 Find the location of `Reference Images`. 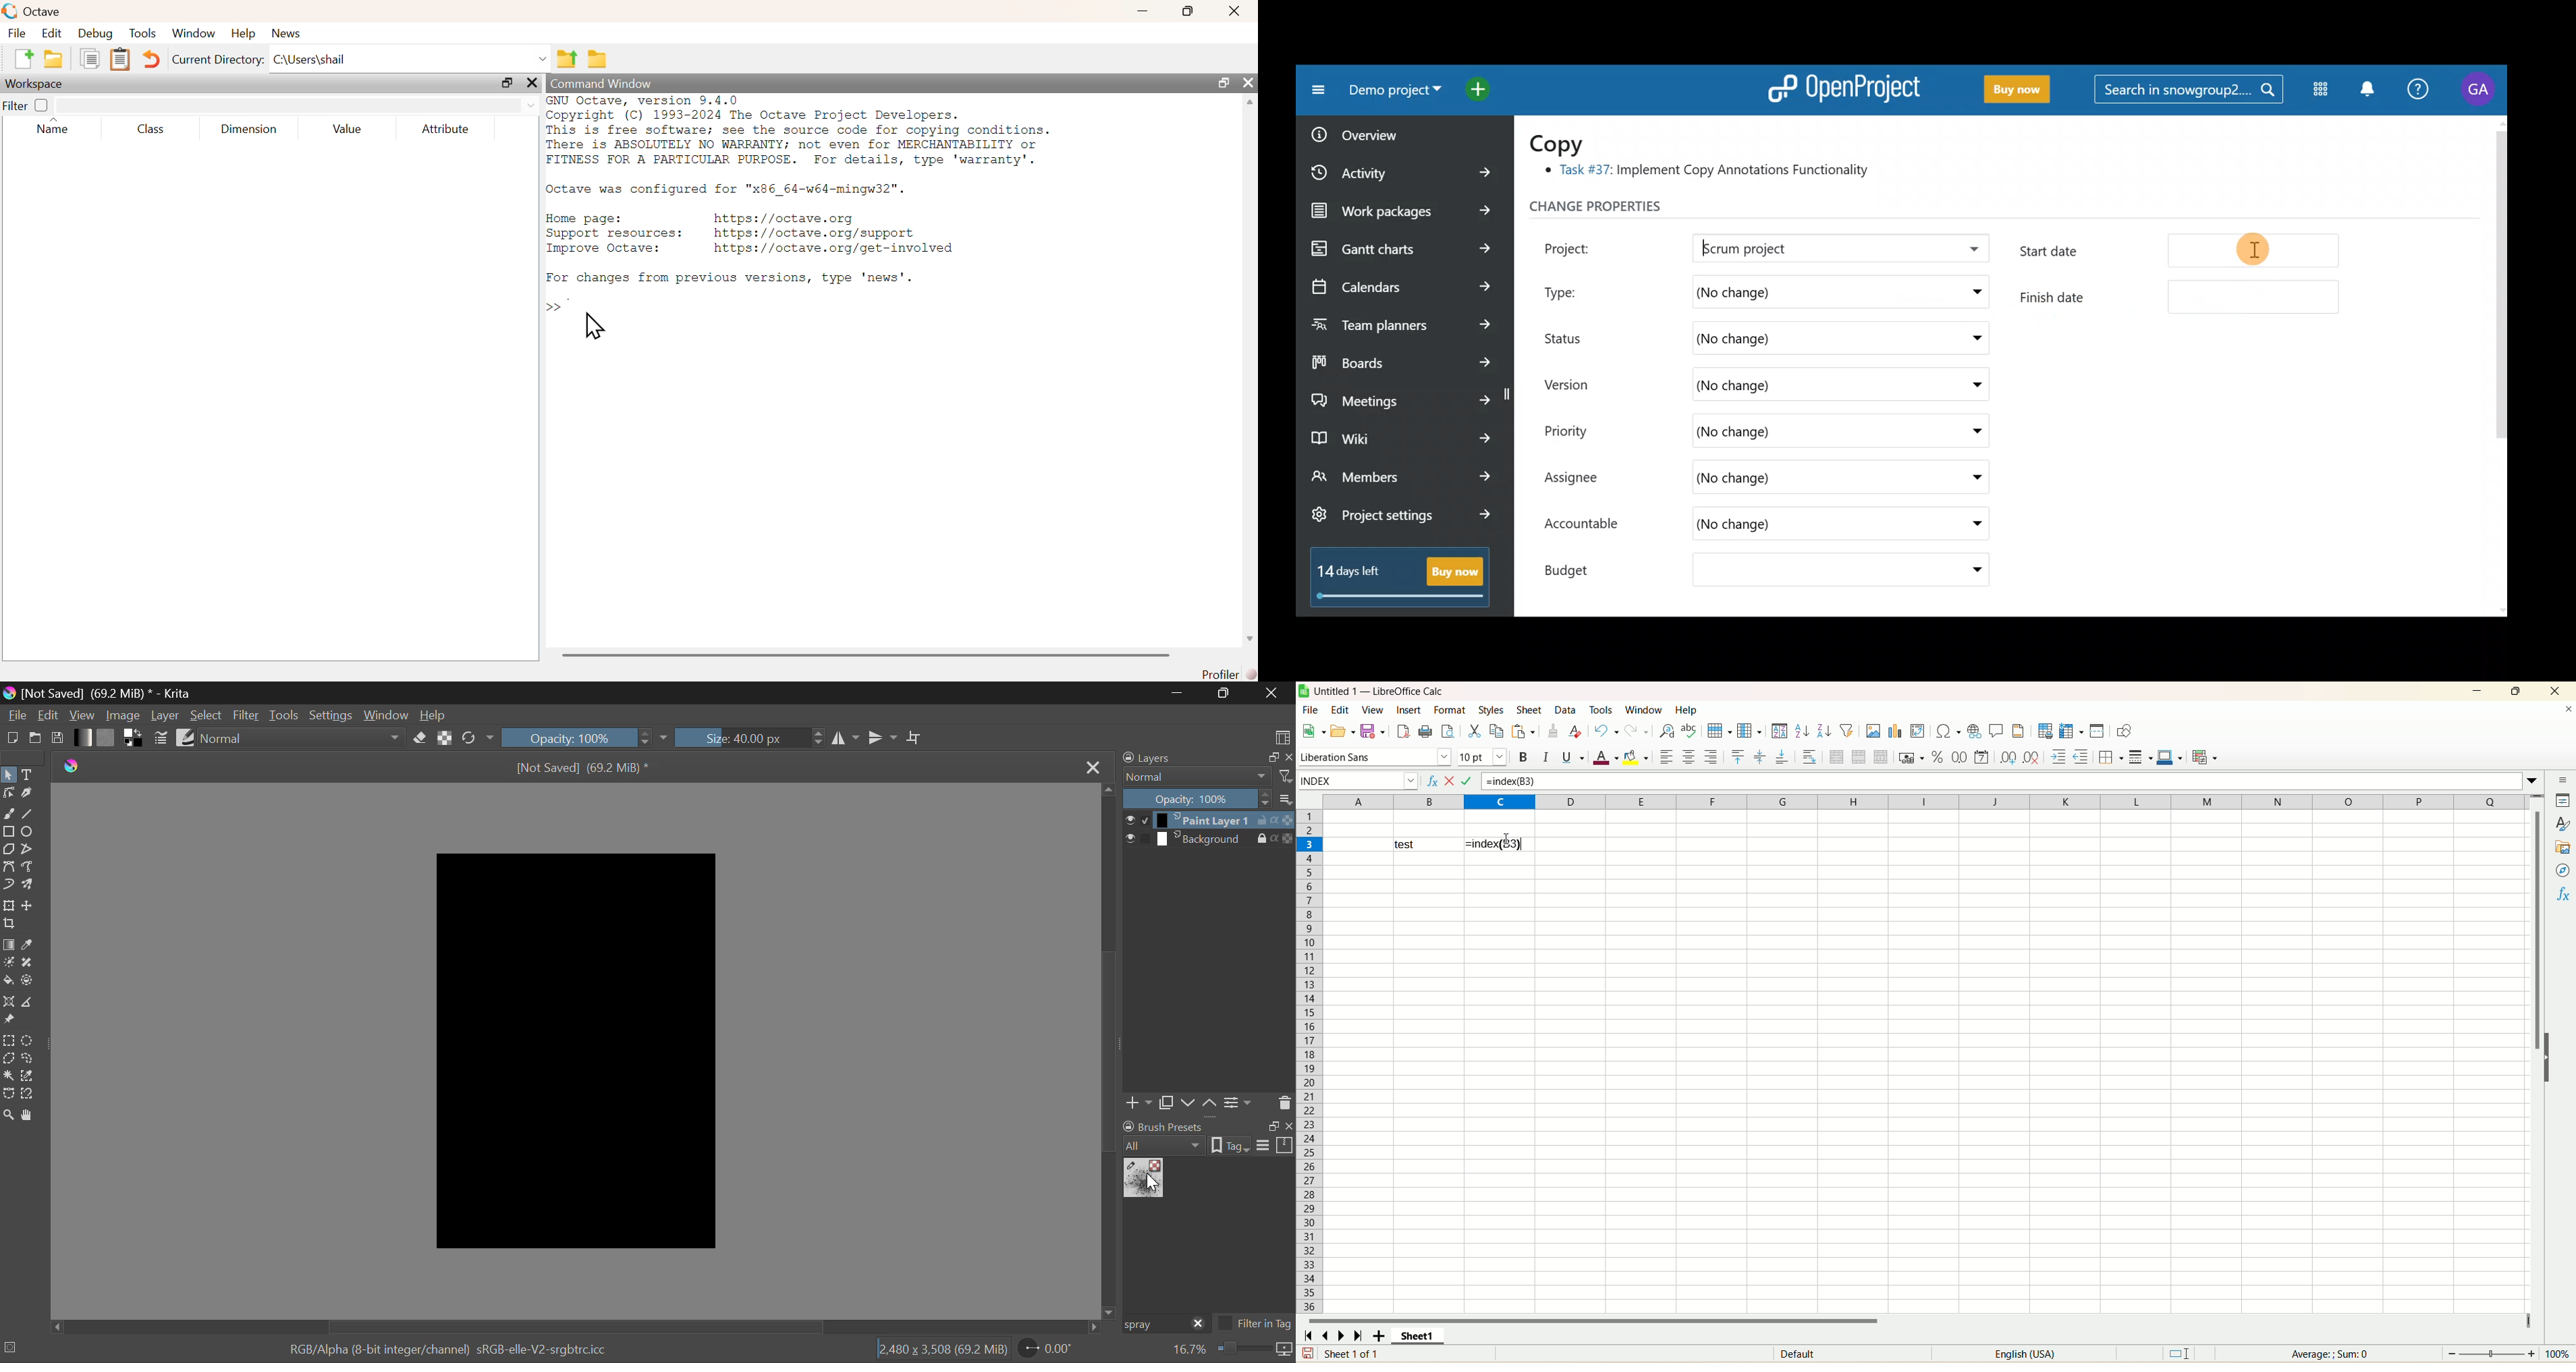

Reference Images is located at coordinates (8, 1020).